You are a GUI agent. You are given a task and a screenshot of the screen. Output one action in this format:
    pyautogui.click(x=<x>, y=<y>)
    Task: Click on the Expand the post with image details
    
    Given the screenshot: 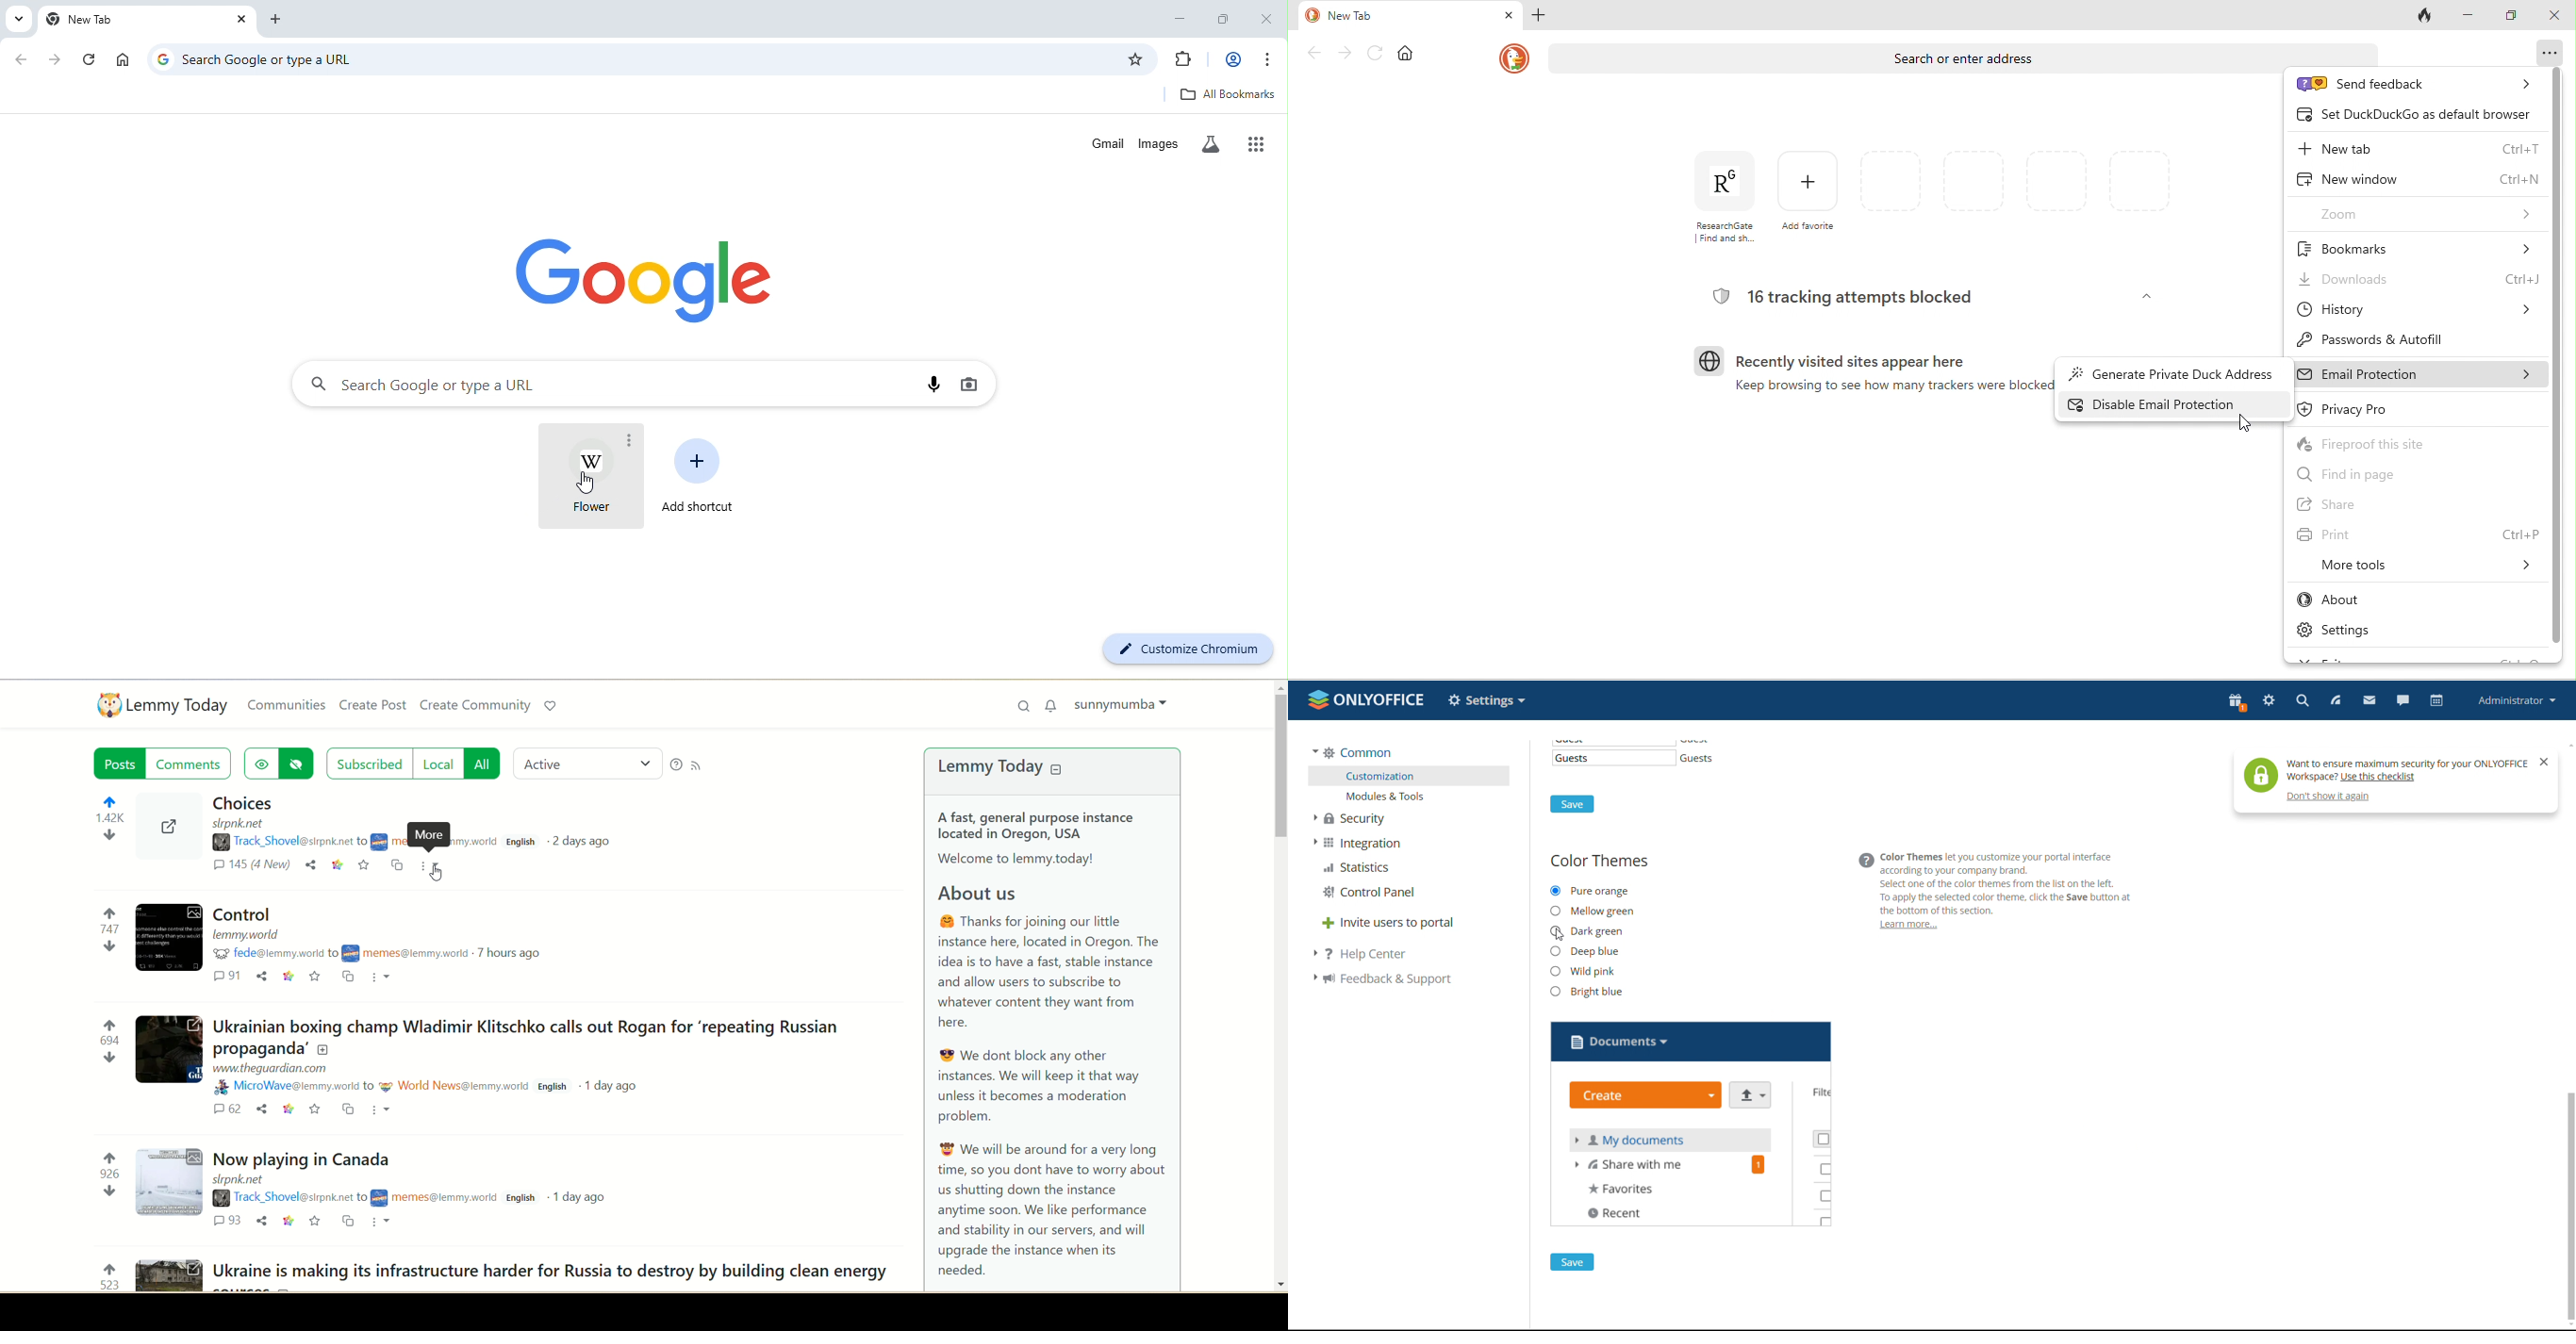 What is the action you would take?
    pyautogui.click(x=168, y=1051)
    